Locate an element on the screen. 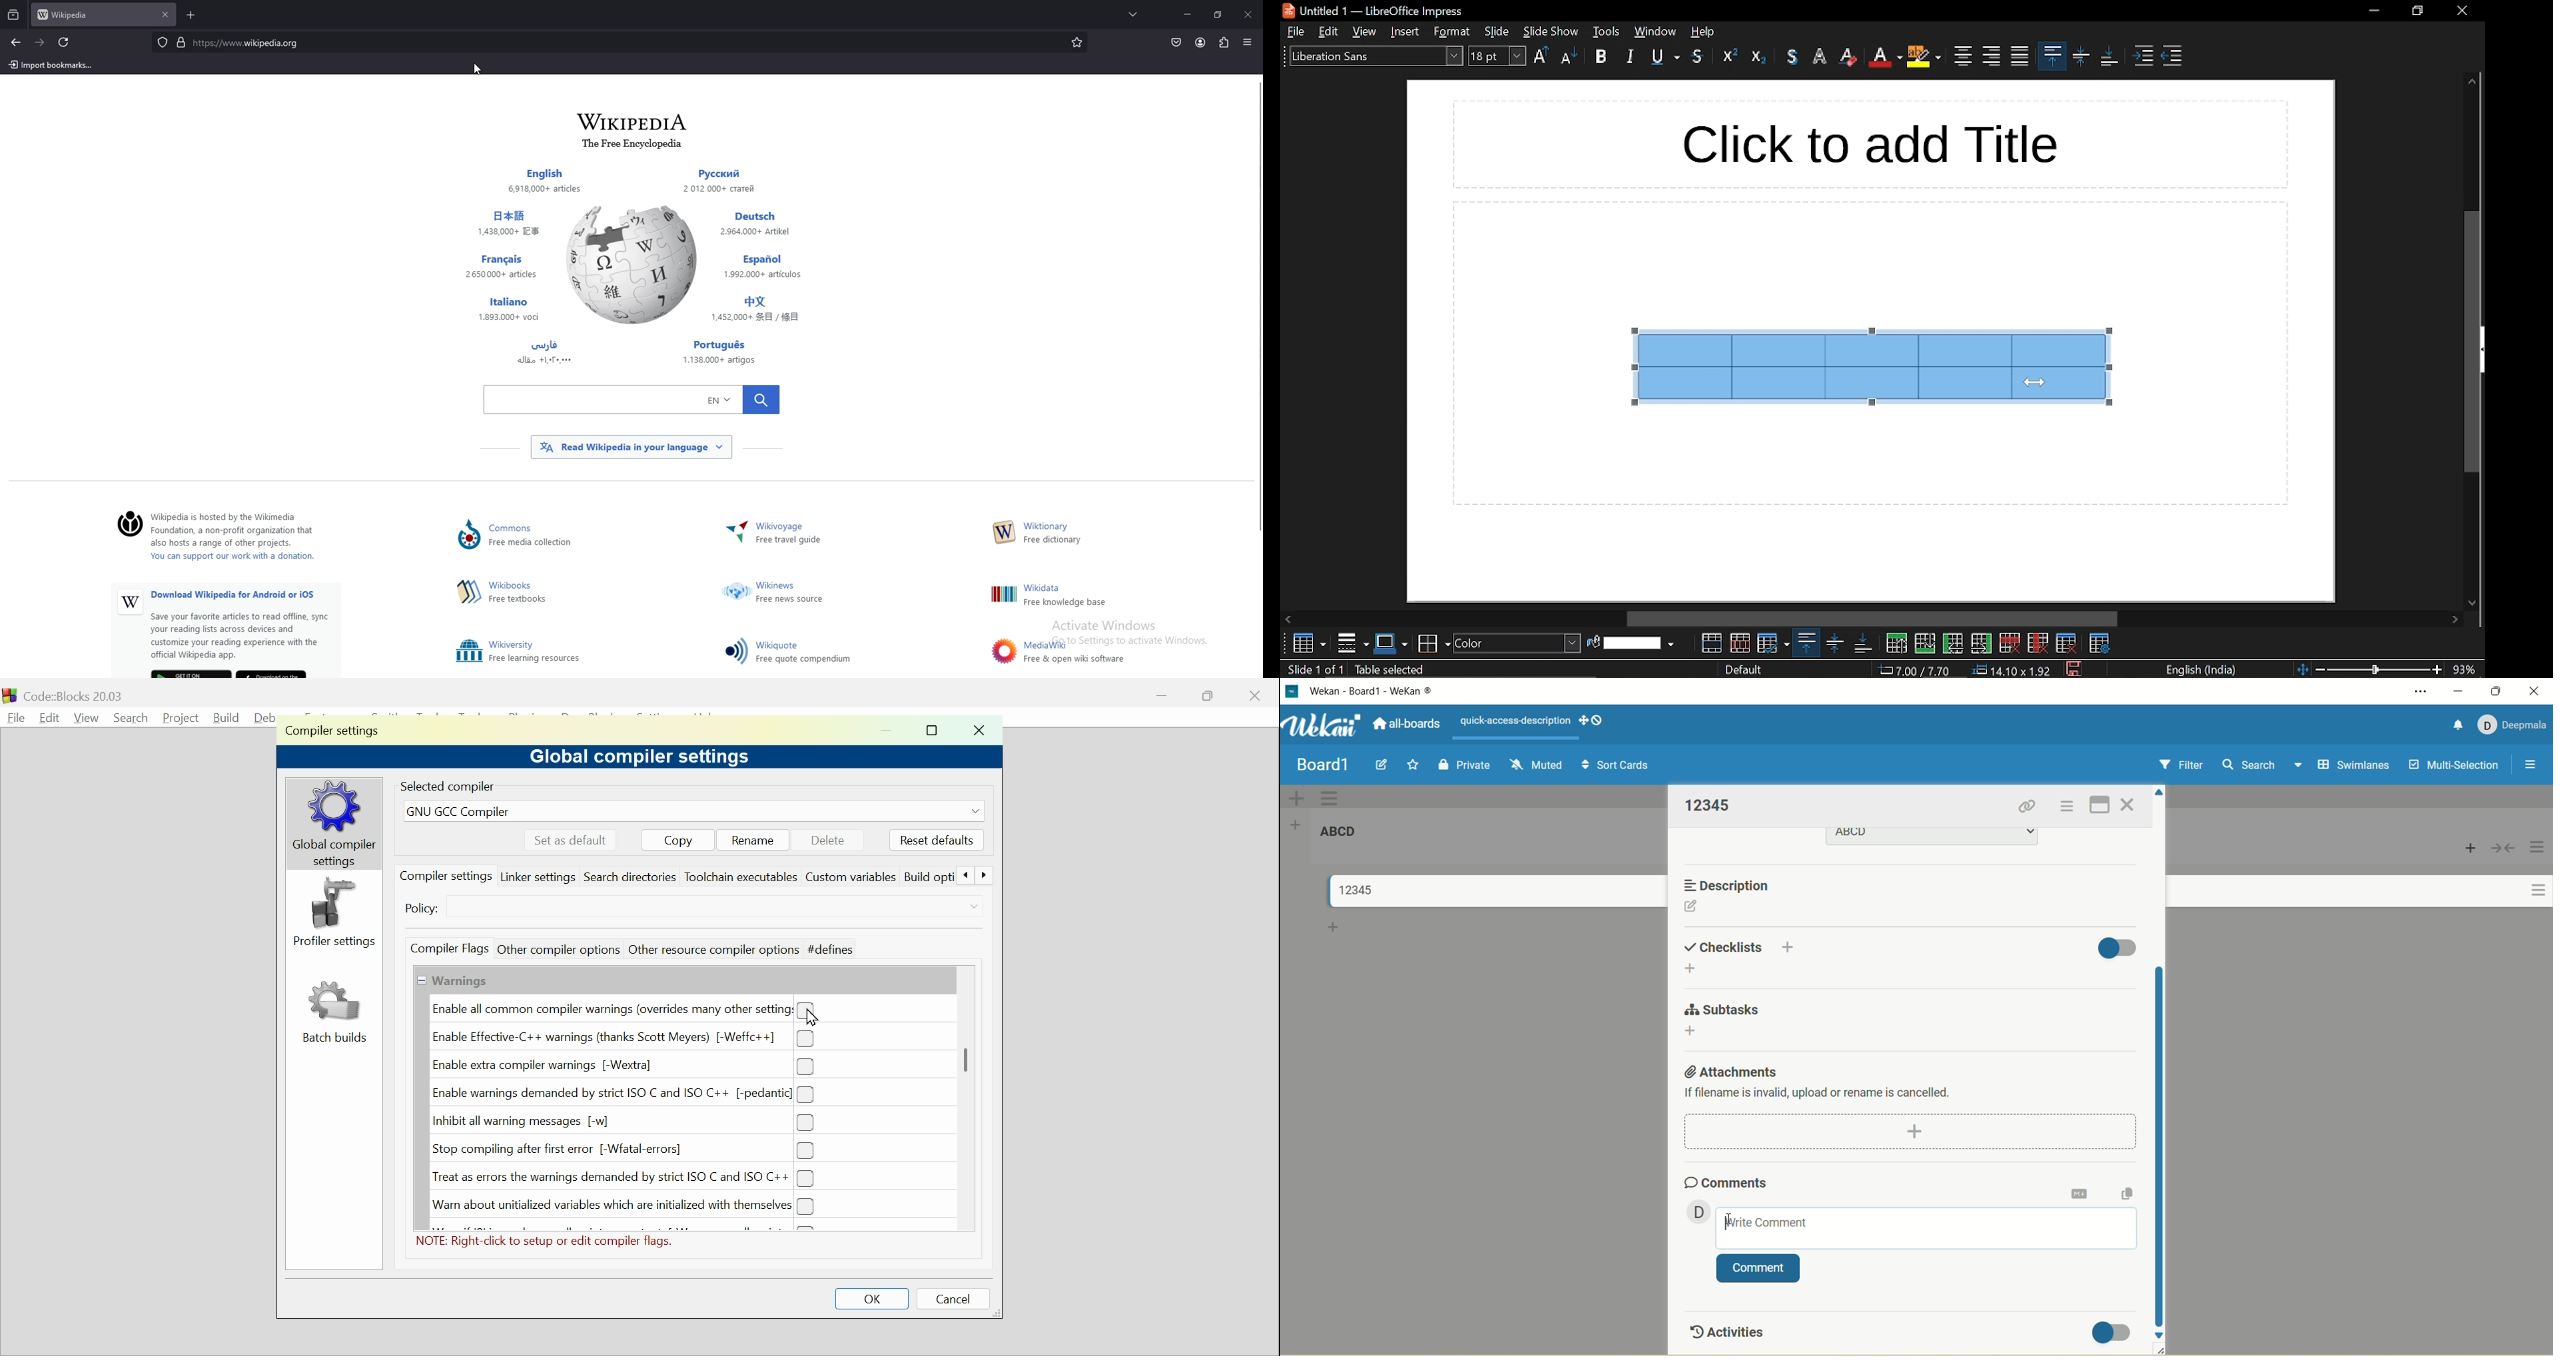 The width and height of the screenshot is (2576, 1372).  is located at coordinates (251, 627).